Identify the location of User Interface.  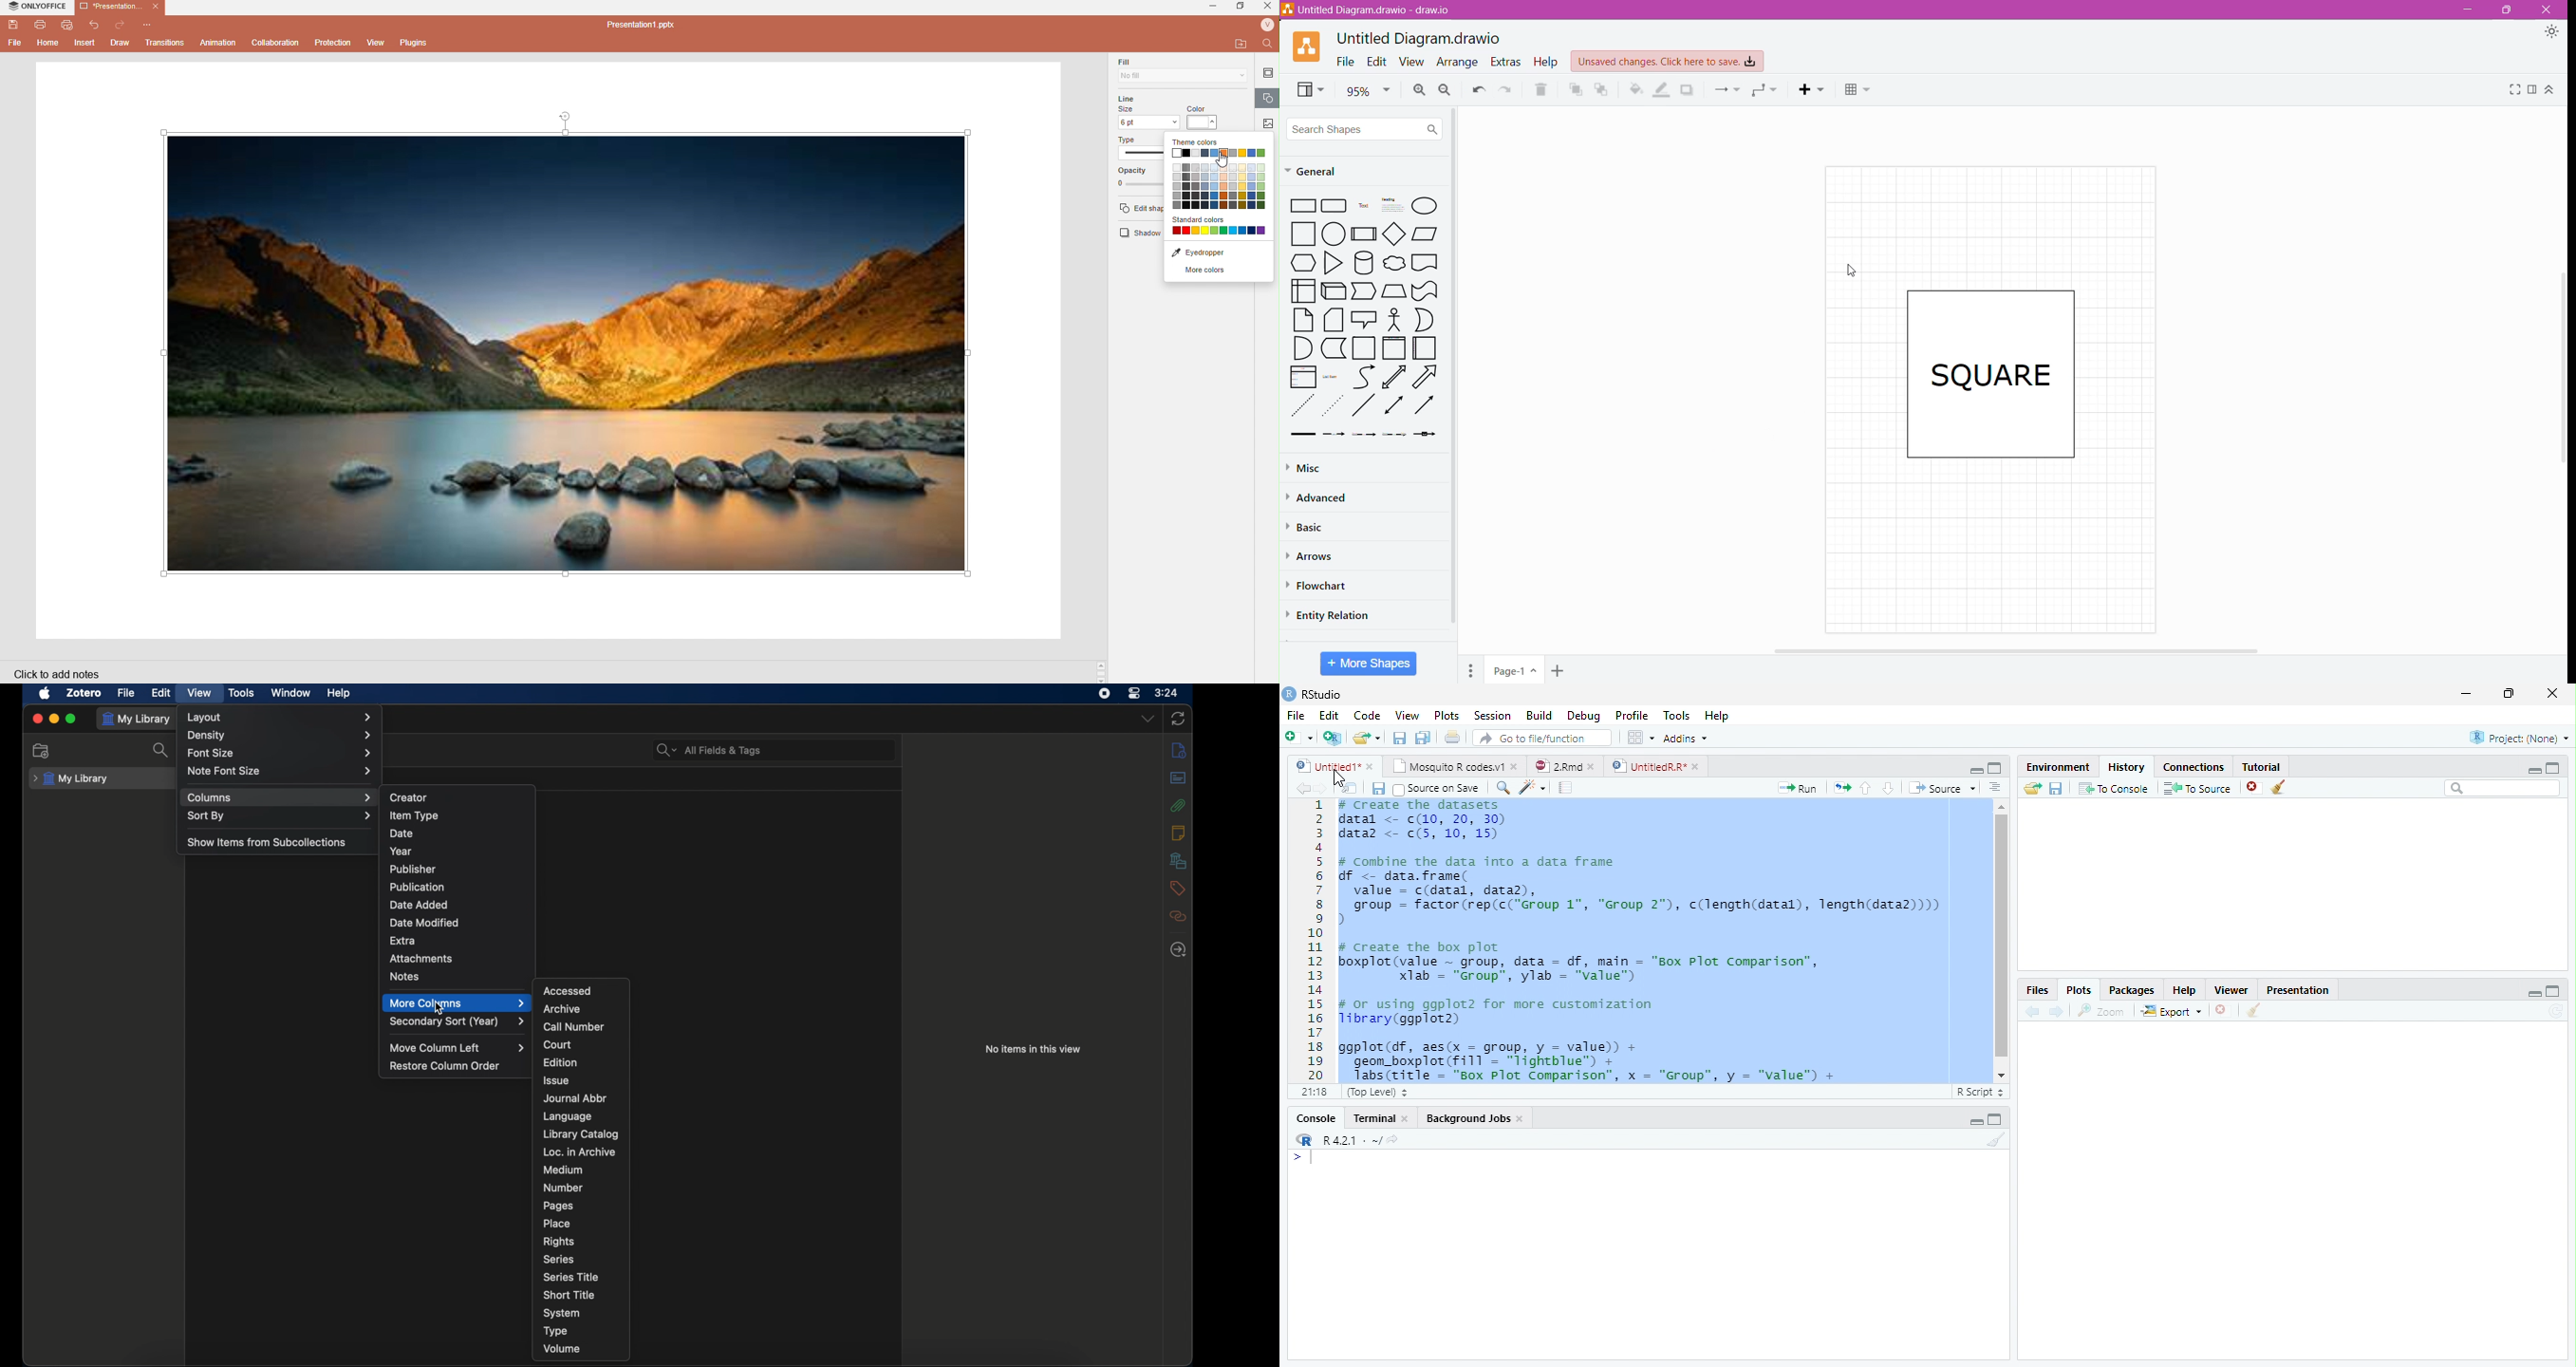
(1302, 290).